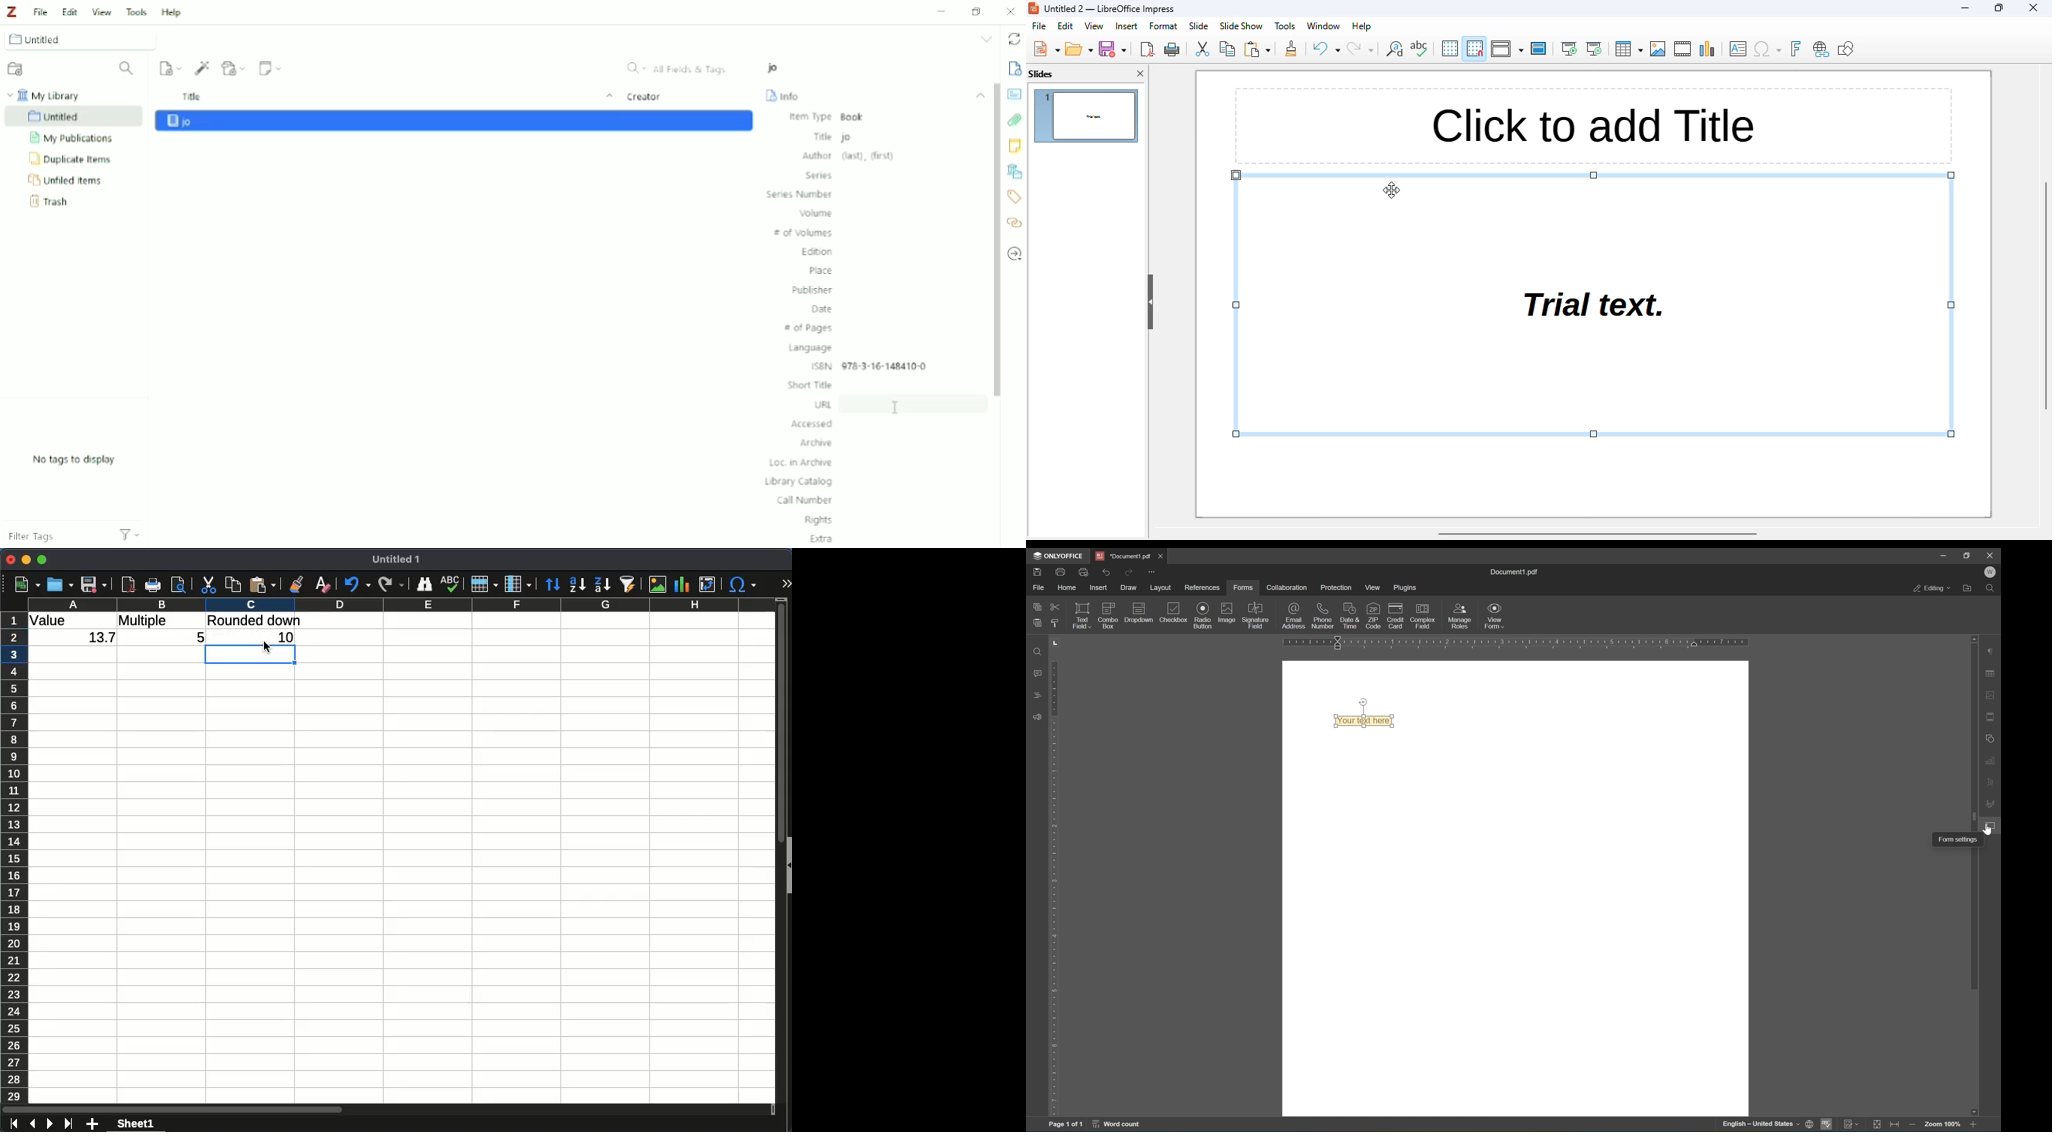 Image resolution: width=2072 pixels, height=1148 pixels. What do you see at coordinates (127, 70) in the screenshot?
I see `Filter Collections` at bounding box center [127, 70].